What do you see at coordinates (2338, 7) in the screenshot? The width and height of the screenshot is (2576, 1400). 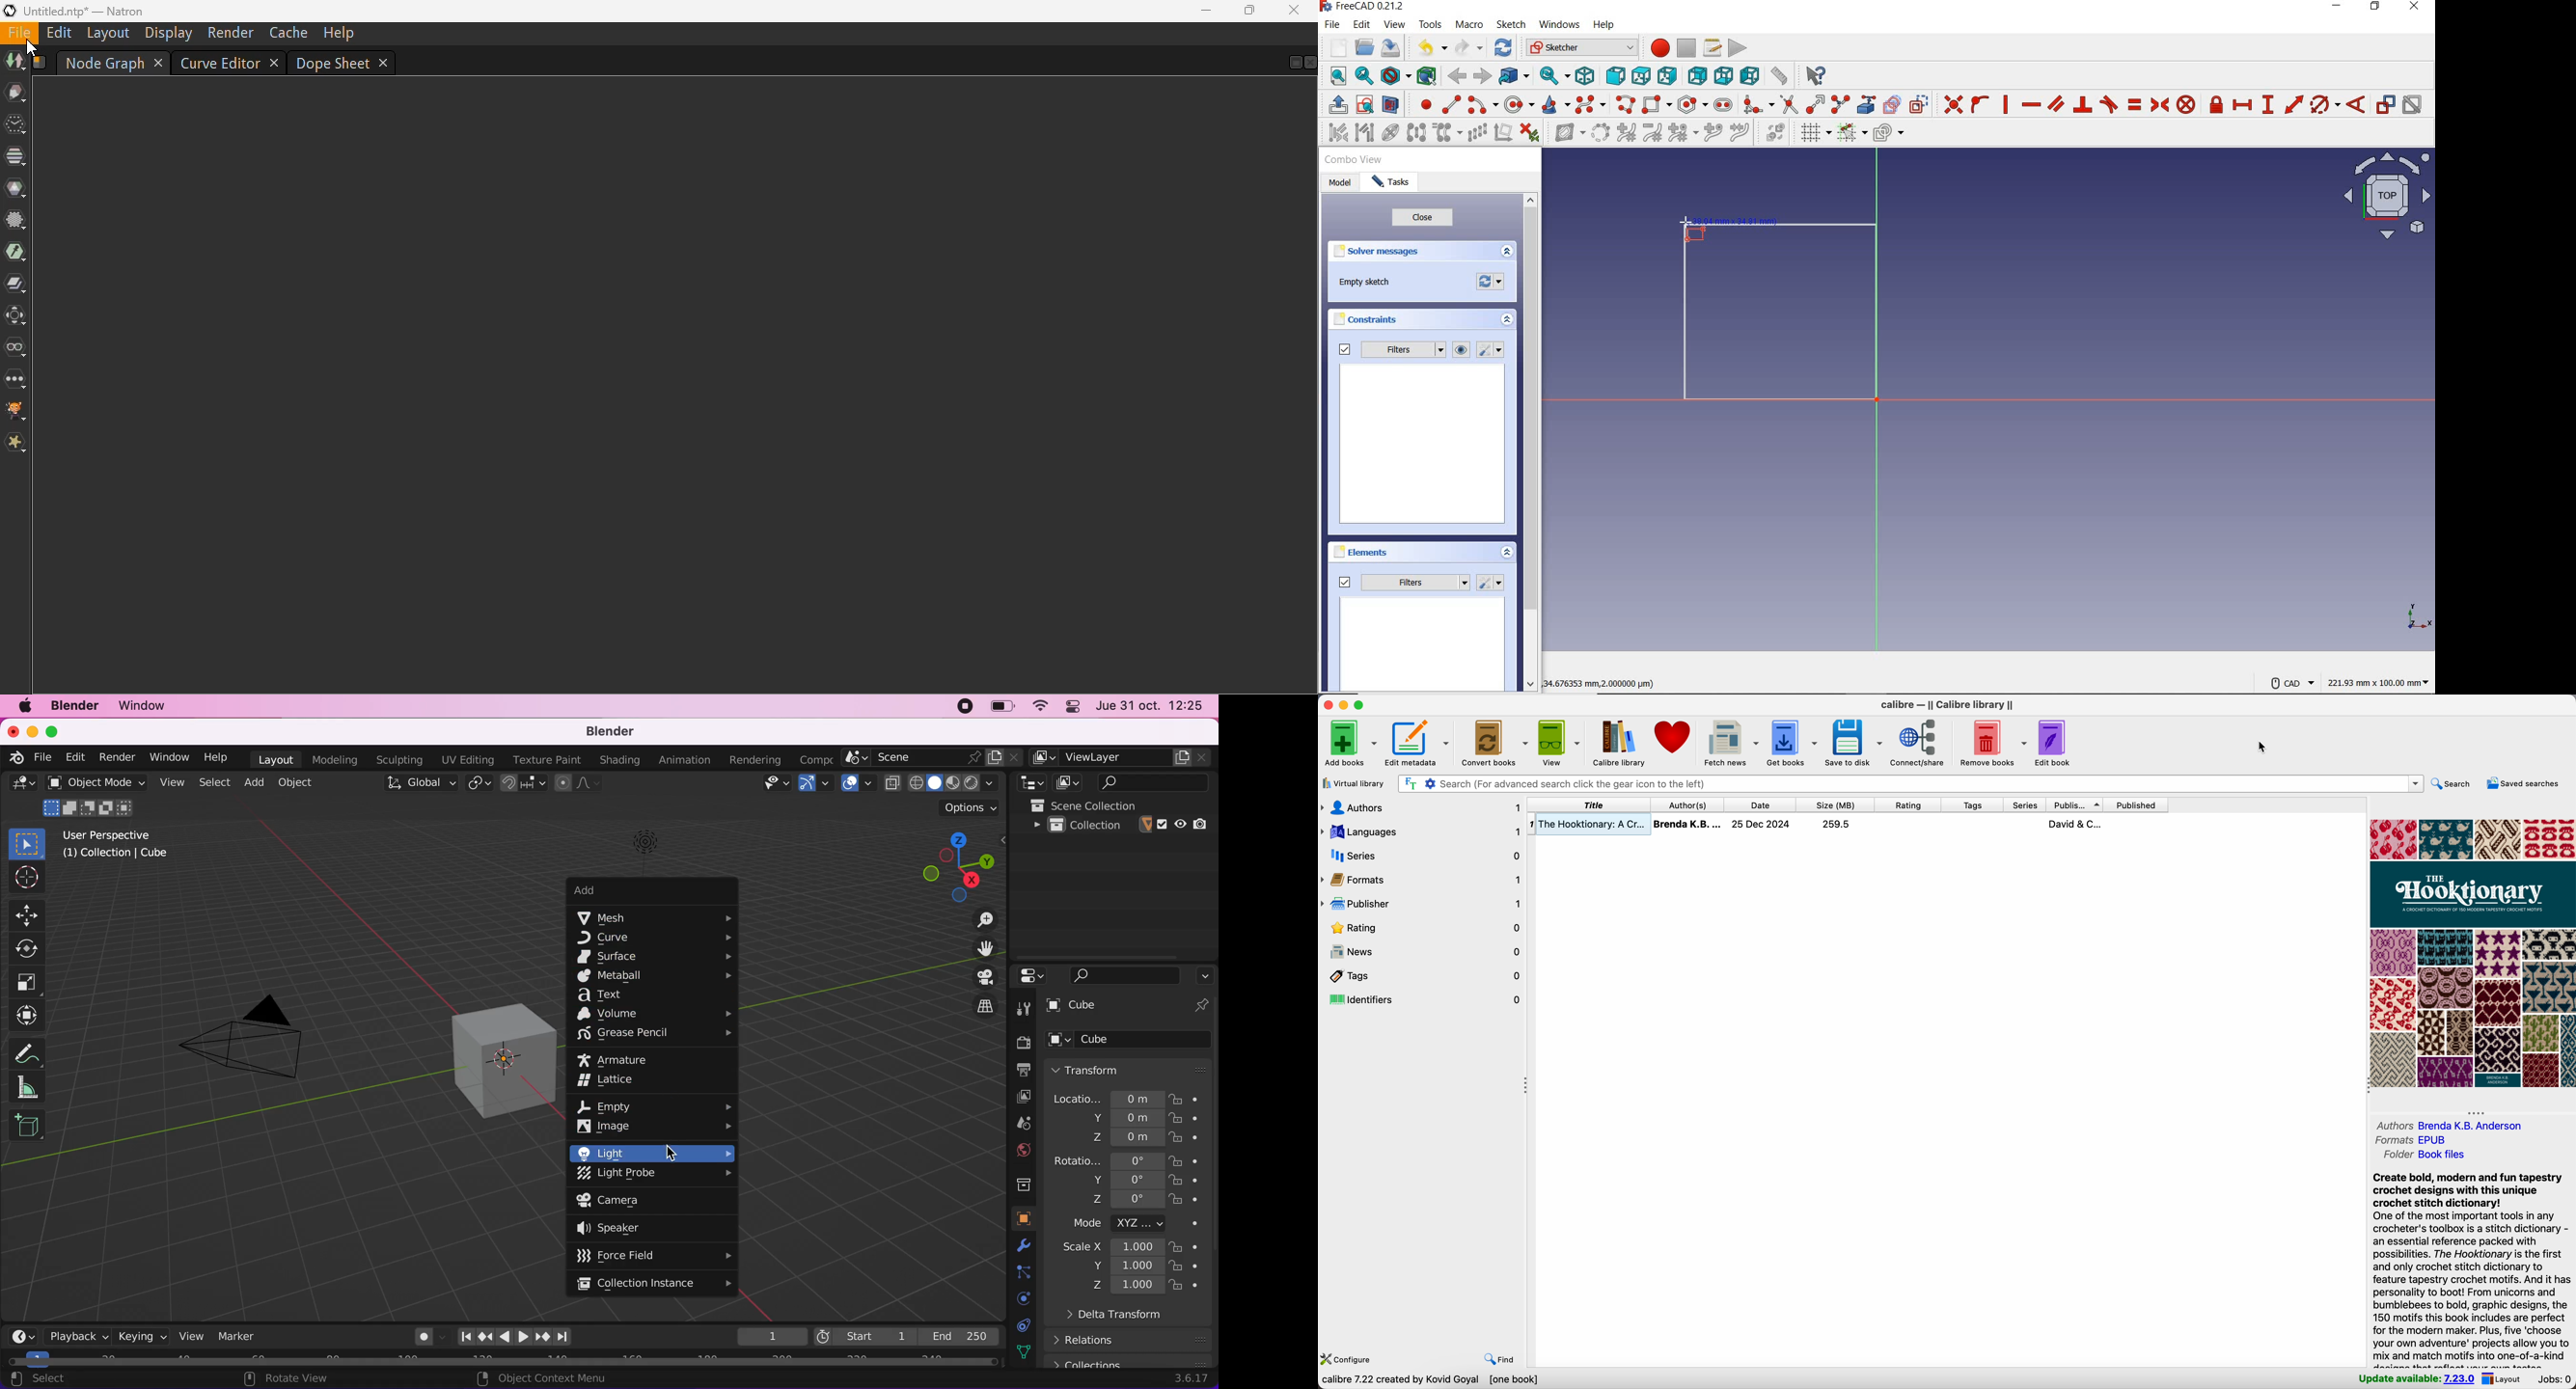 I see `minimize` at bounding box center [2338, 7].